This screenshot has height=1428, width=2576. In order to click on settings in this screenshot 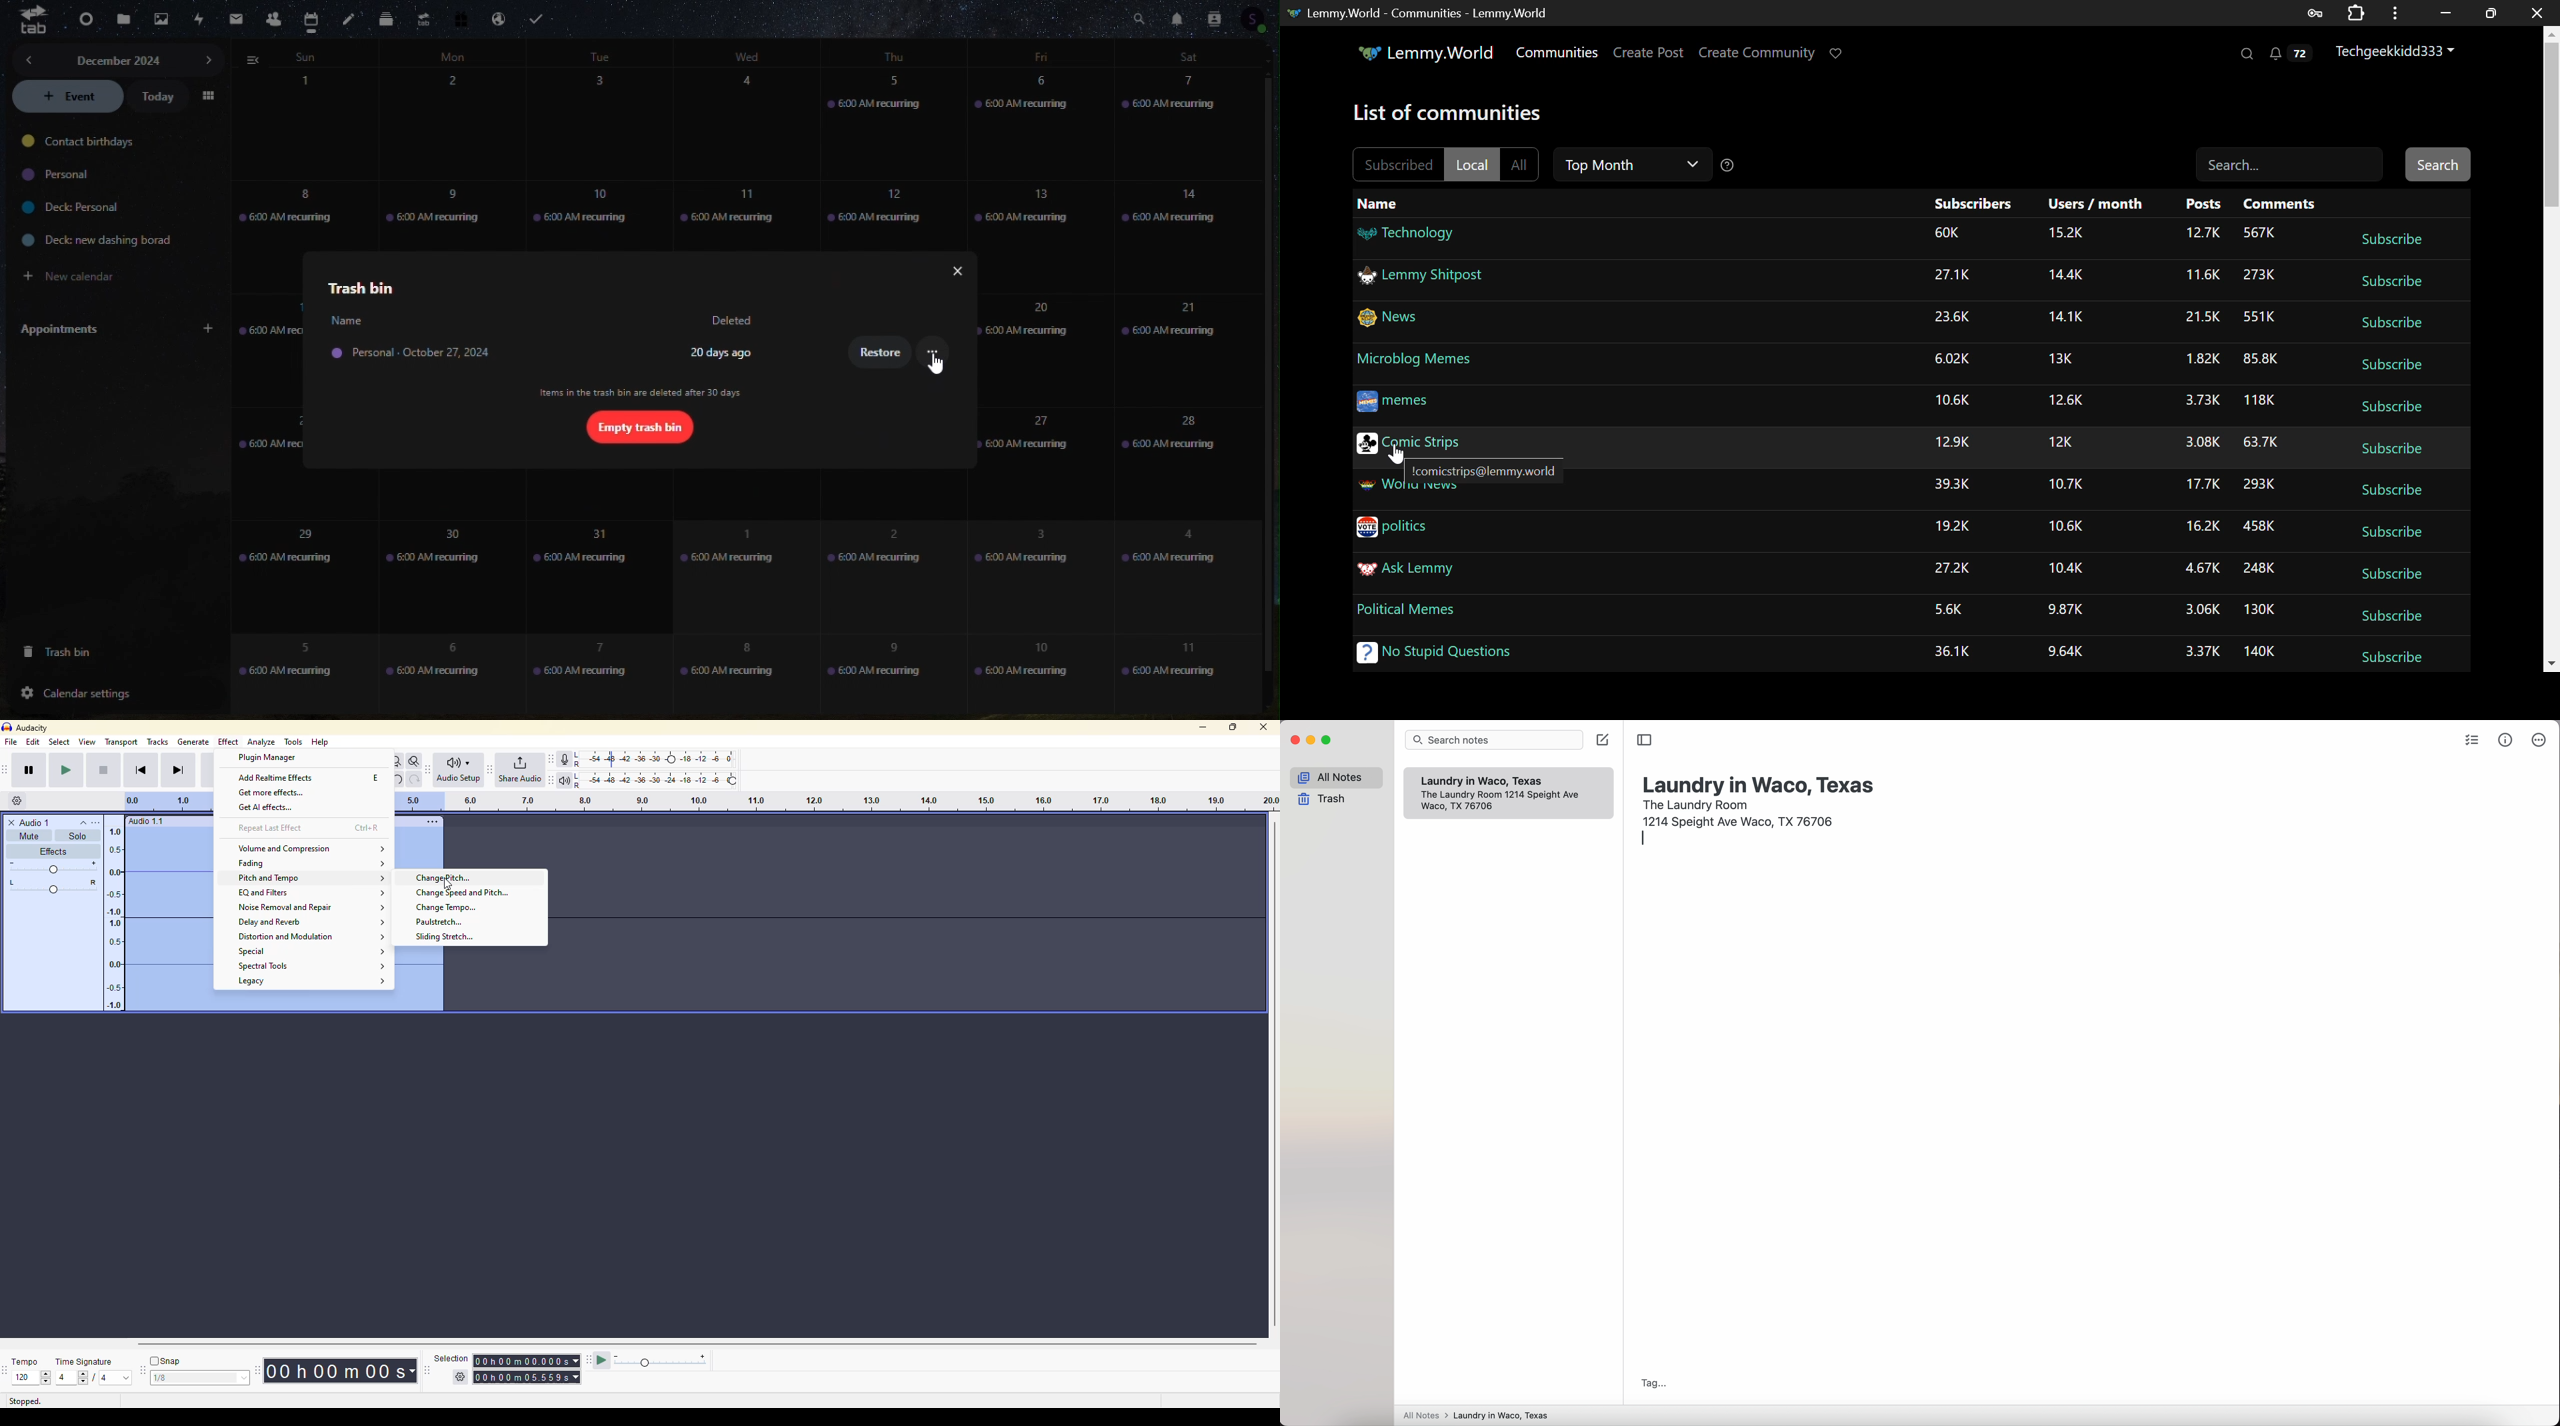, I will do `click(461, 1377)`.